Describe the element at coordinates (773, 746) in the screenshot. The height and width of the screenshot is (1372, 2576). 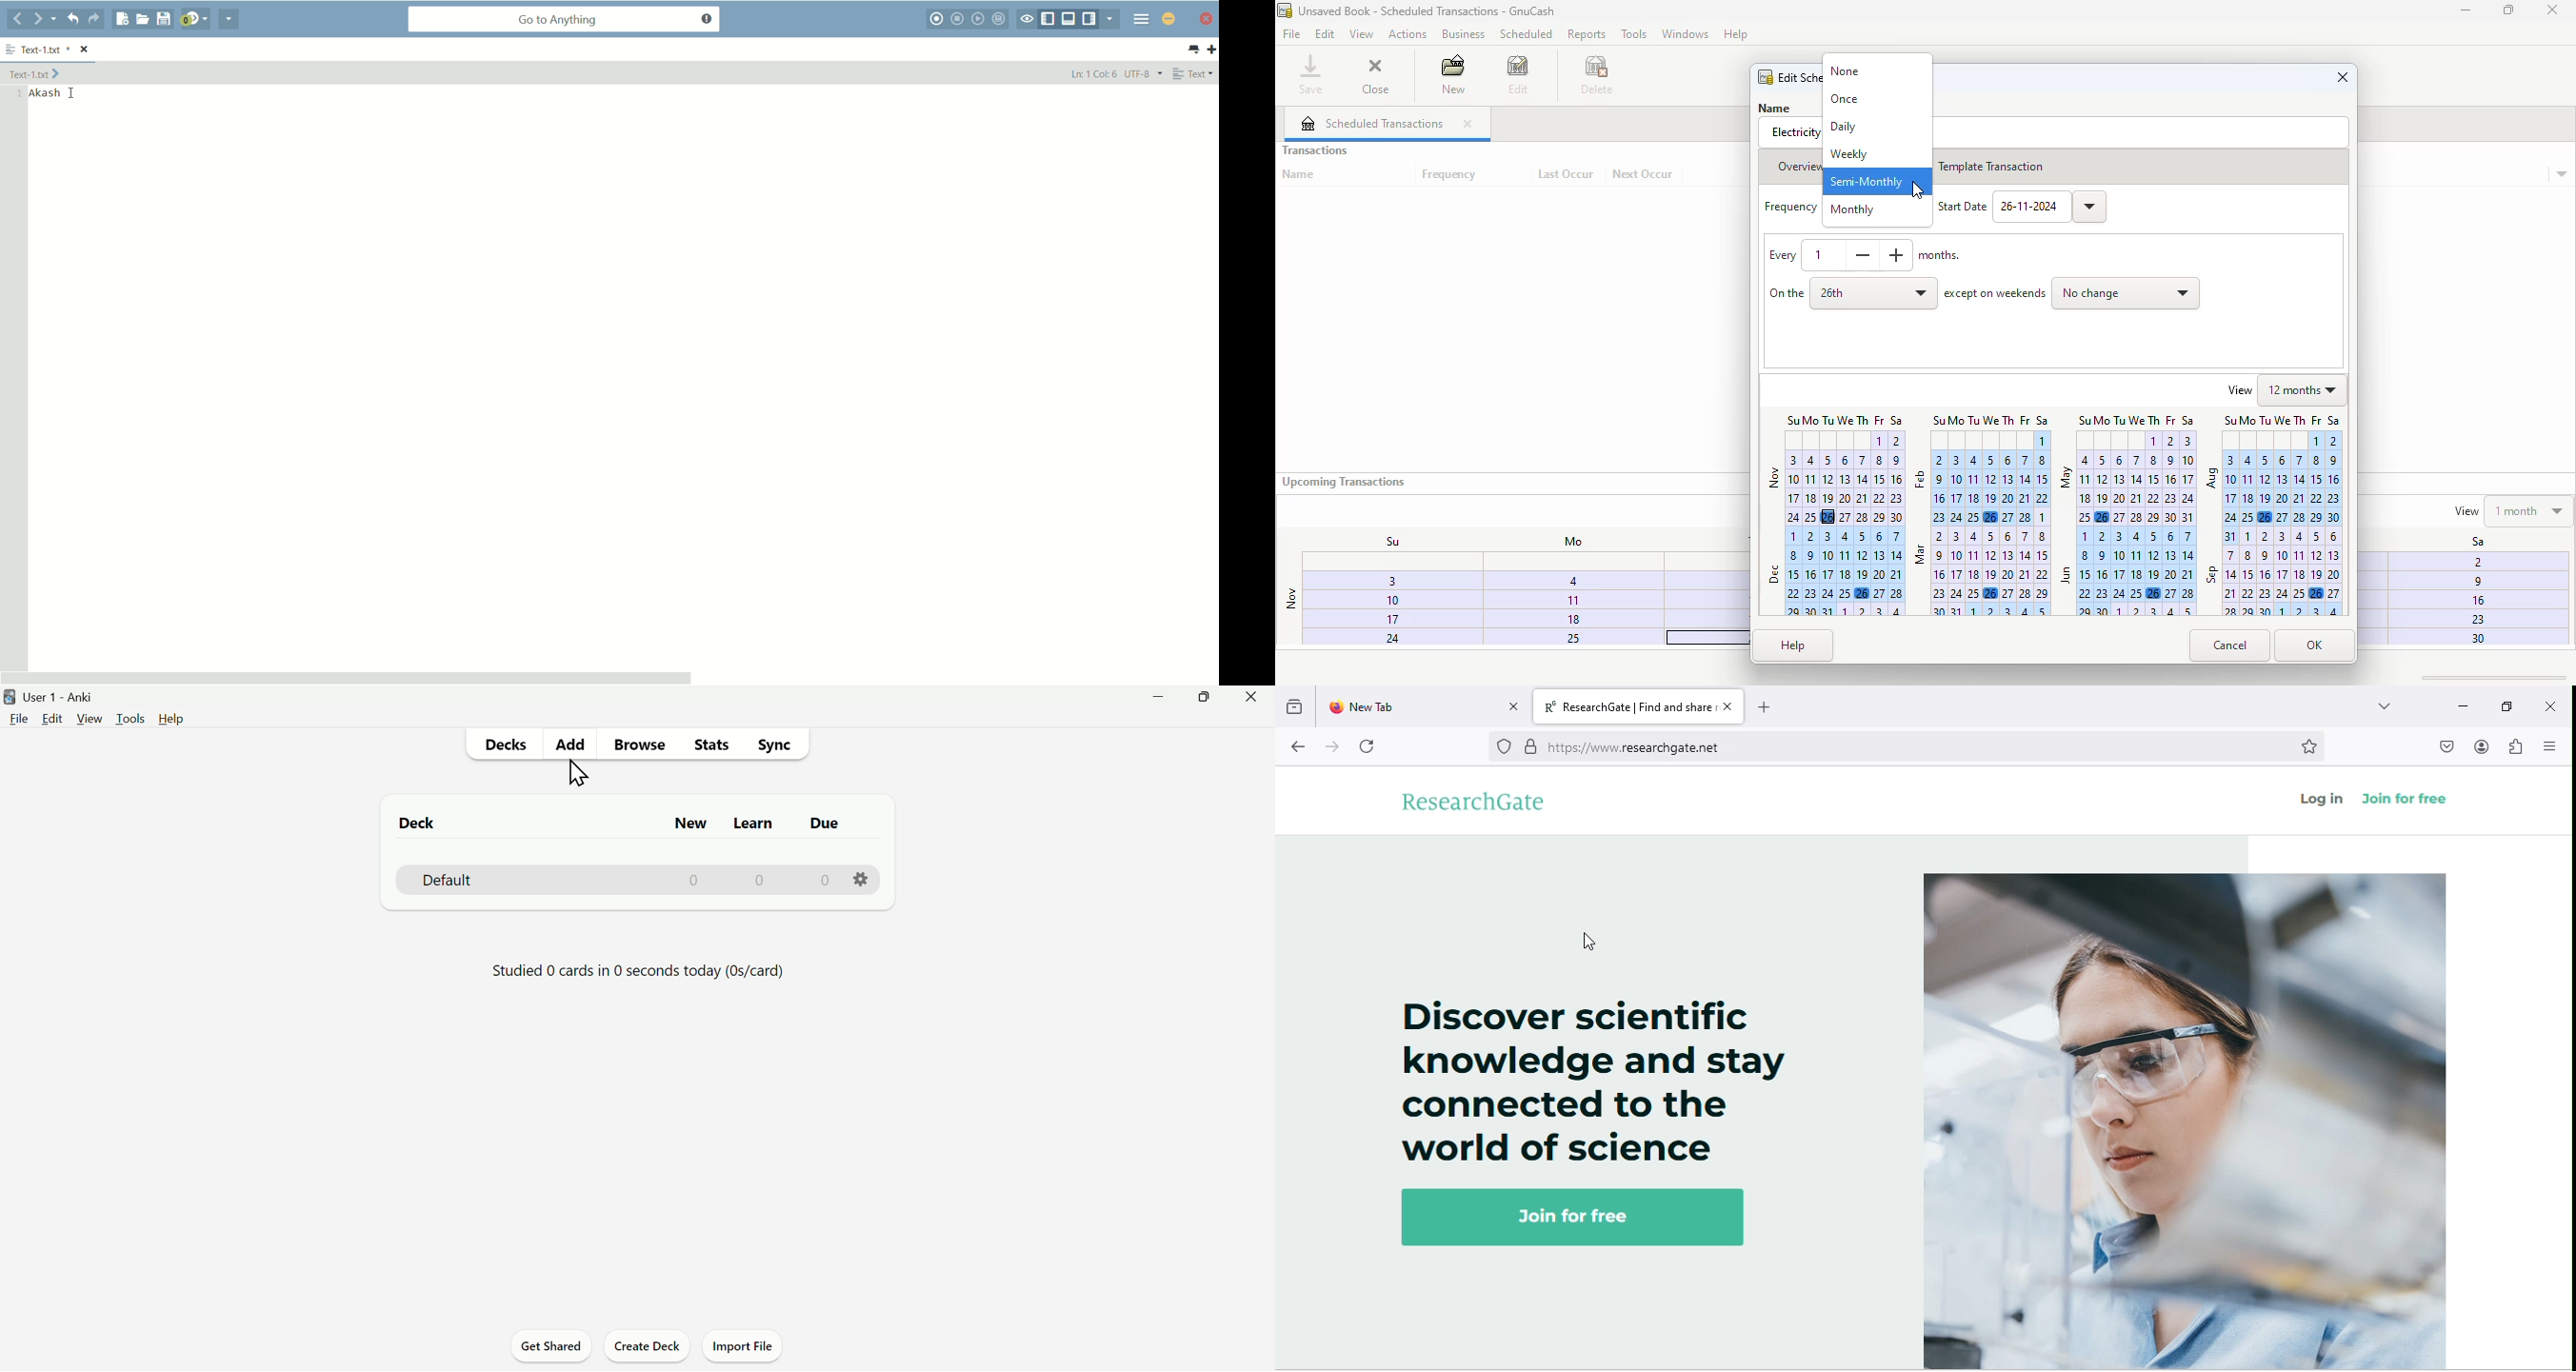
I see `Sync` at that location.